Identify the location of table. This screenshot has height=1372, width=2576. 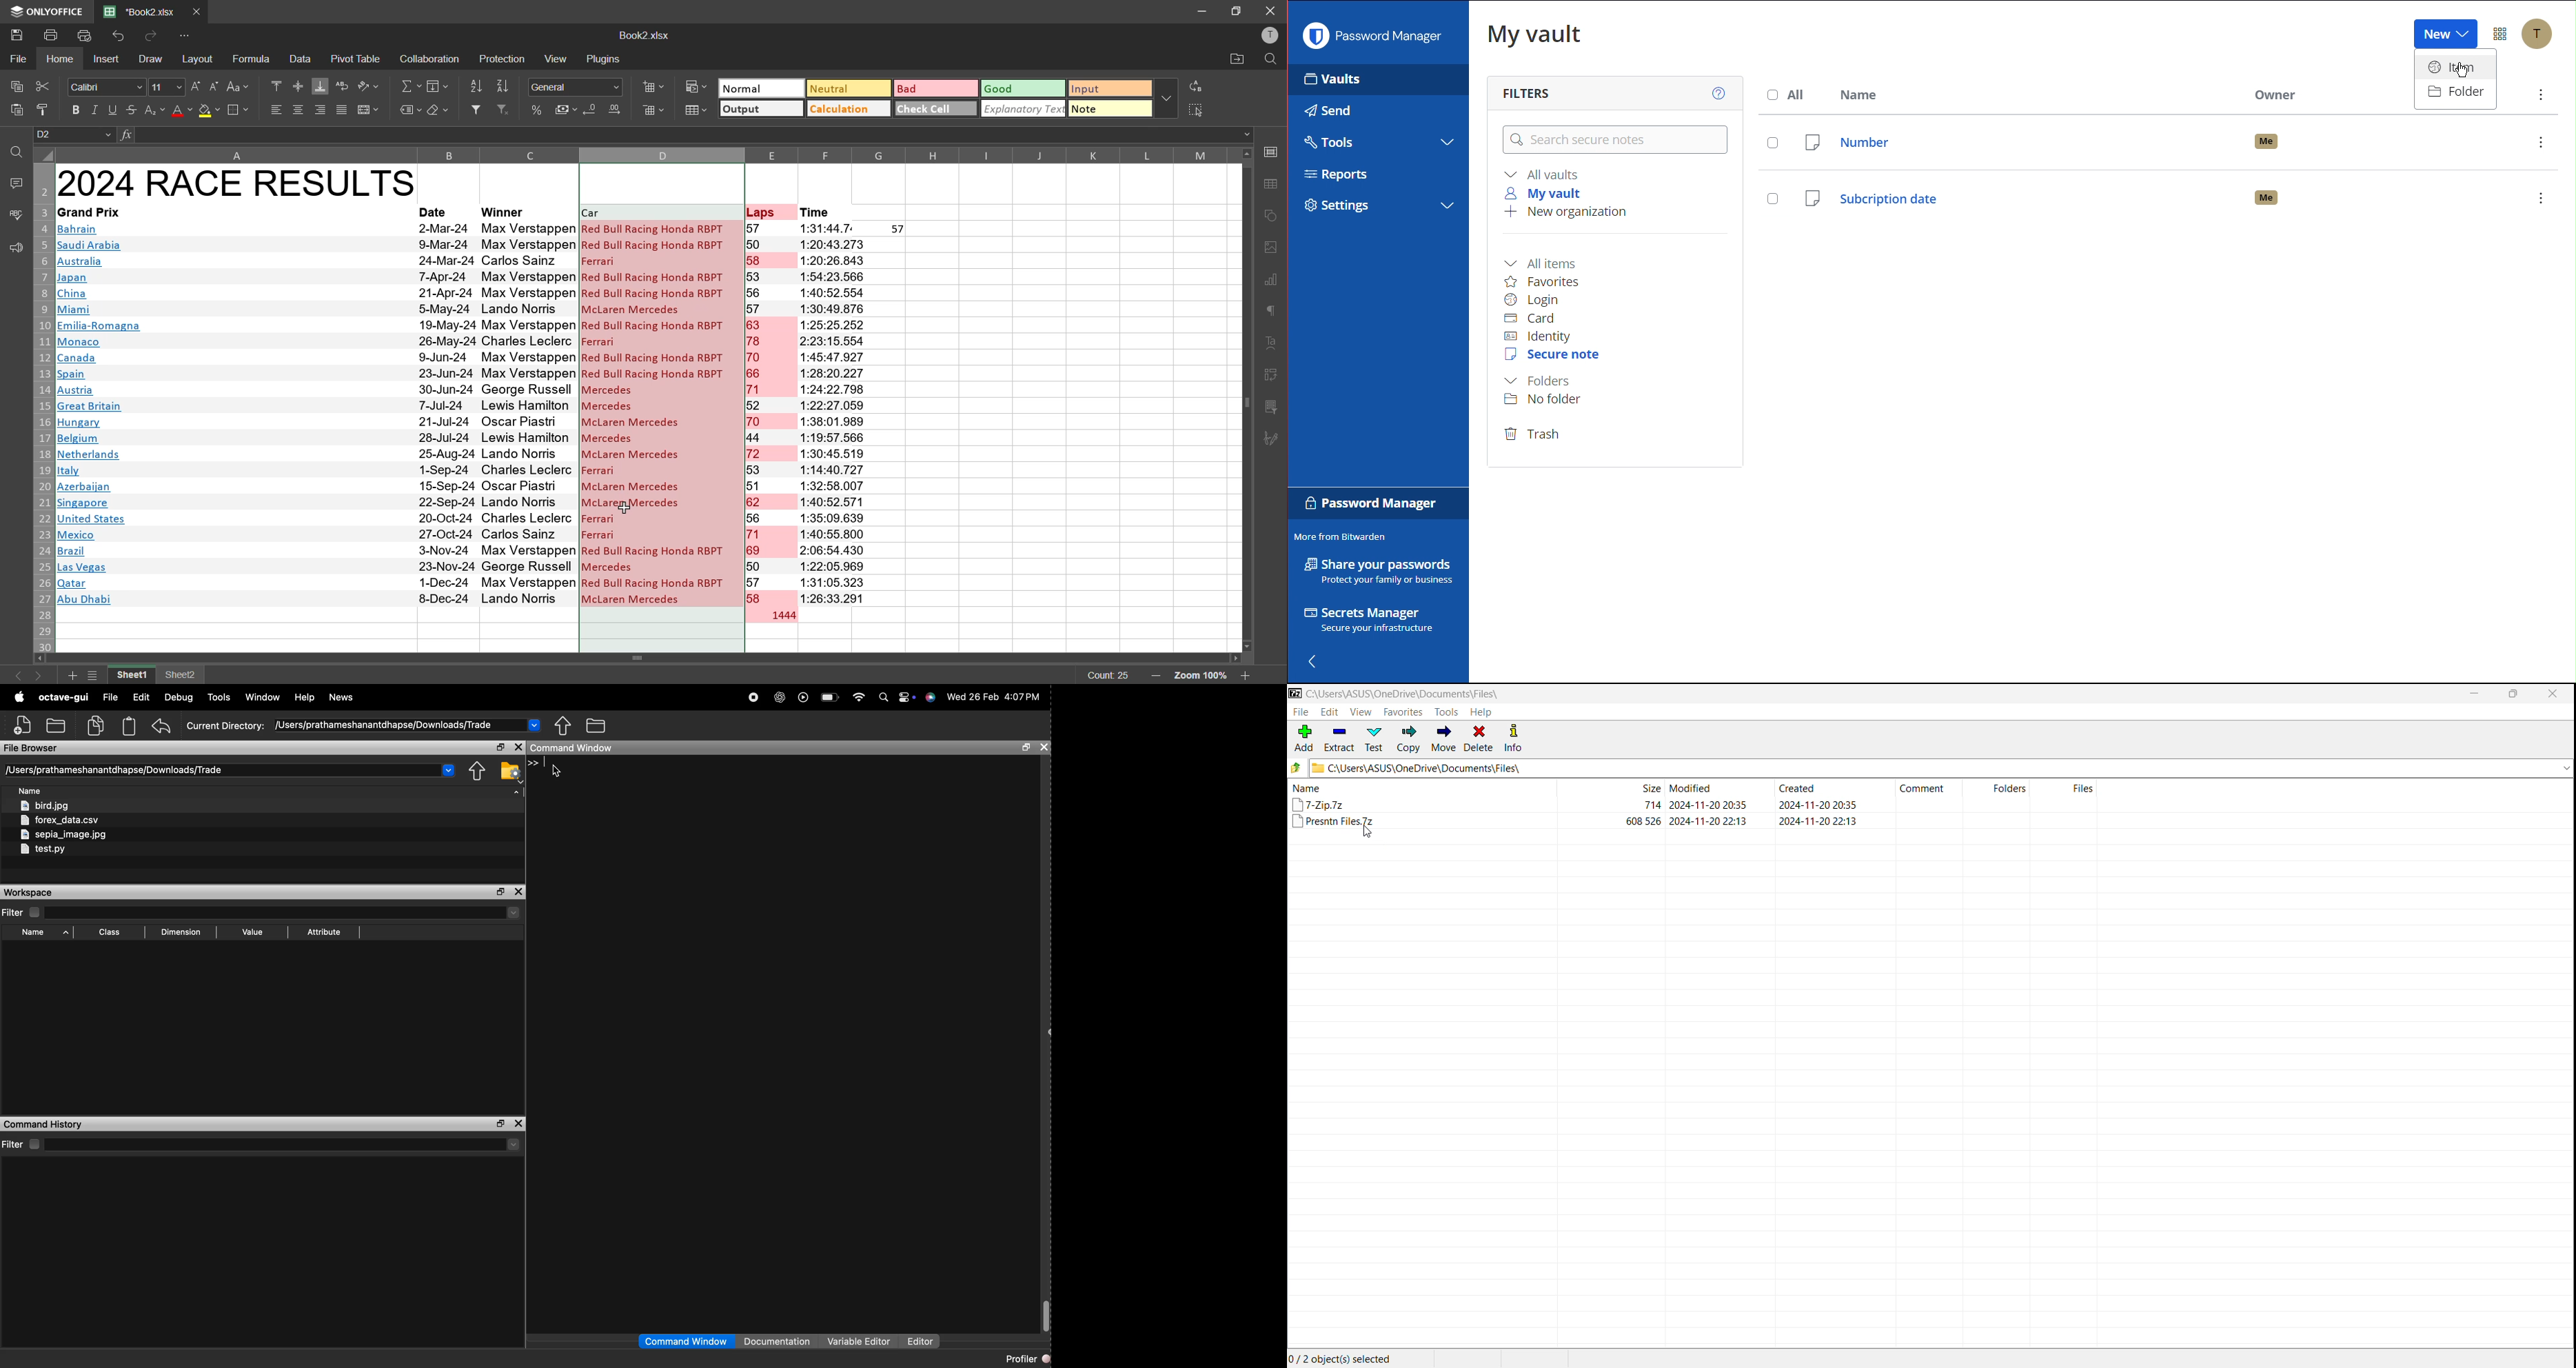
(1274, 184).